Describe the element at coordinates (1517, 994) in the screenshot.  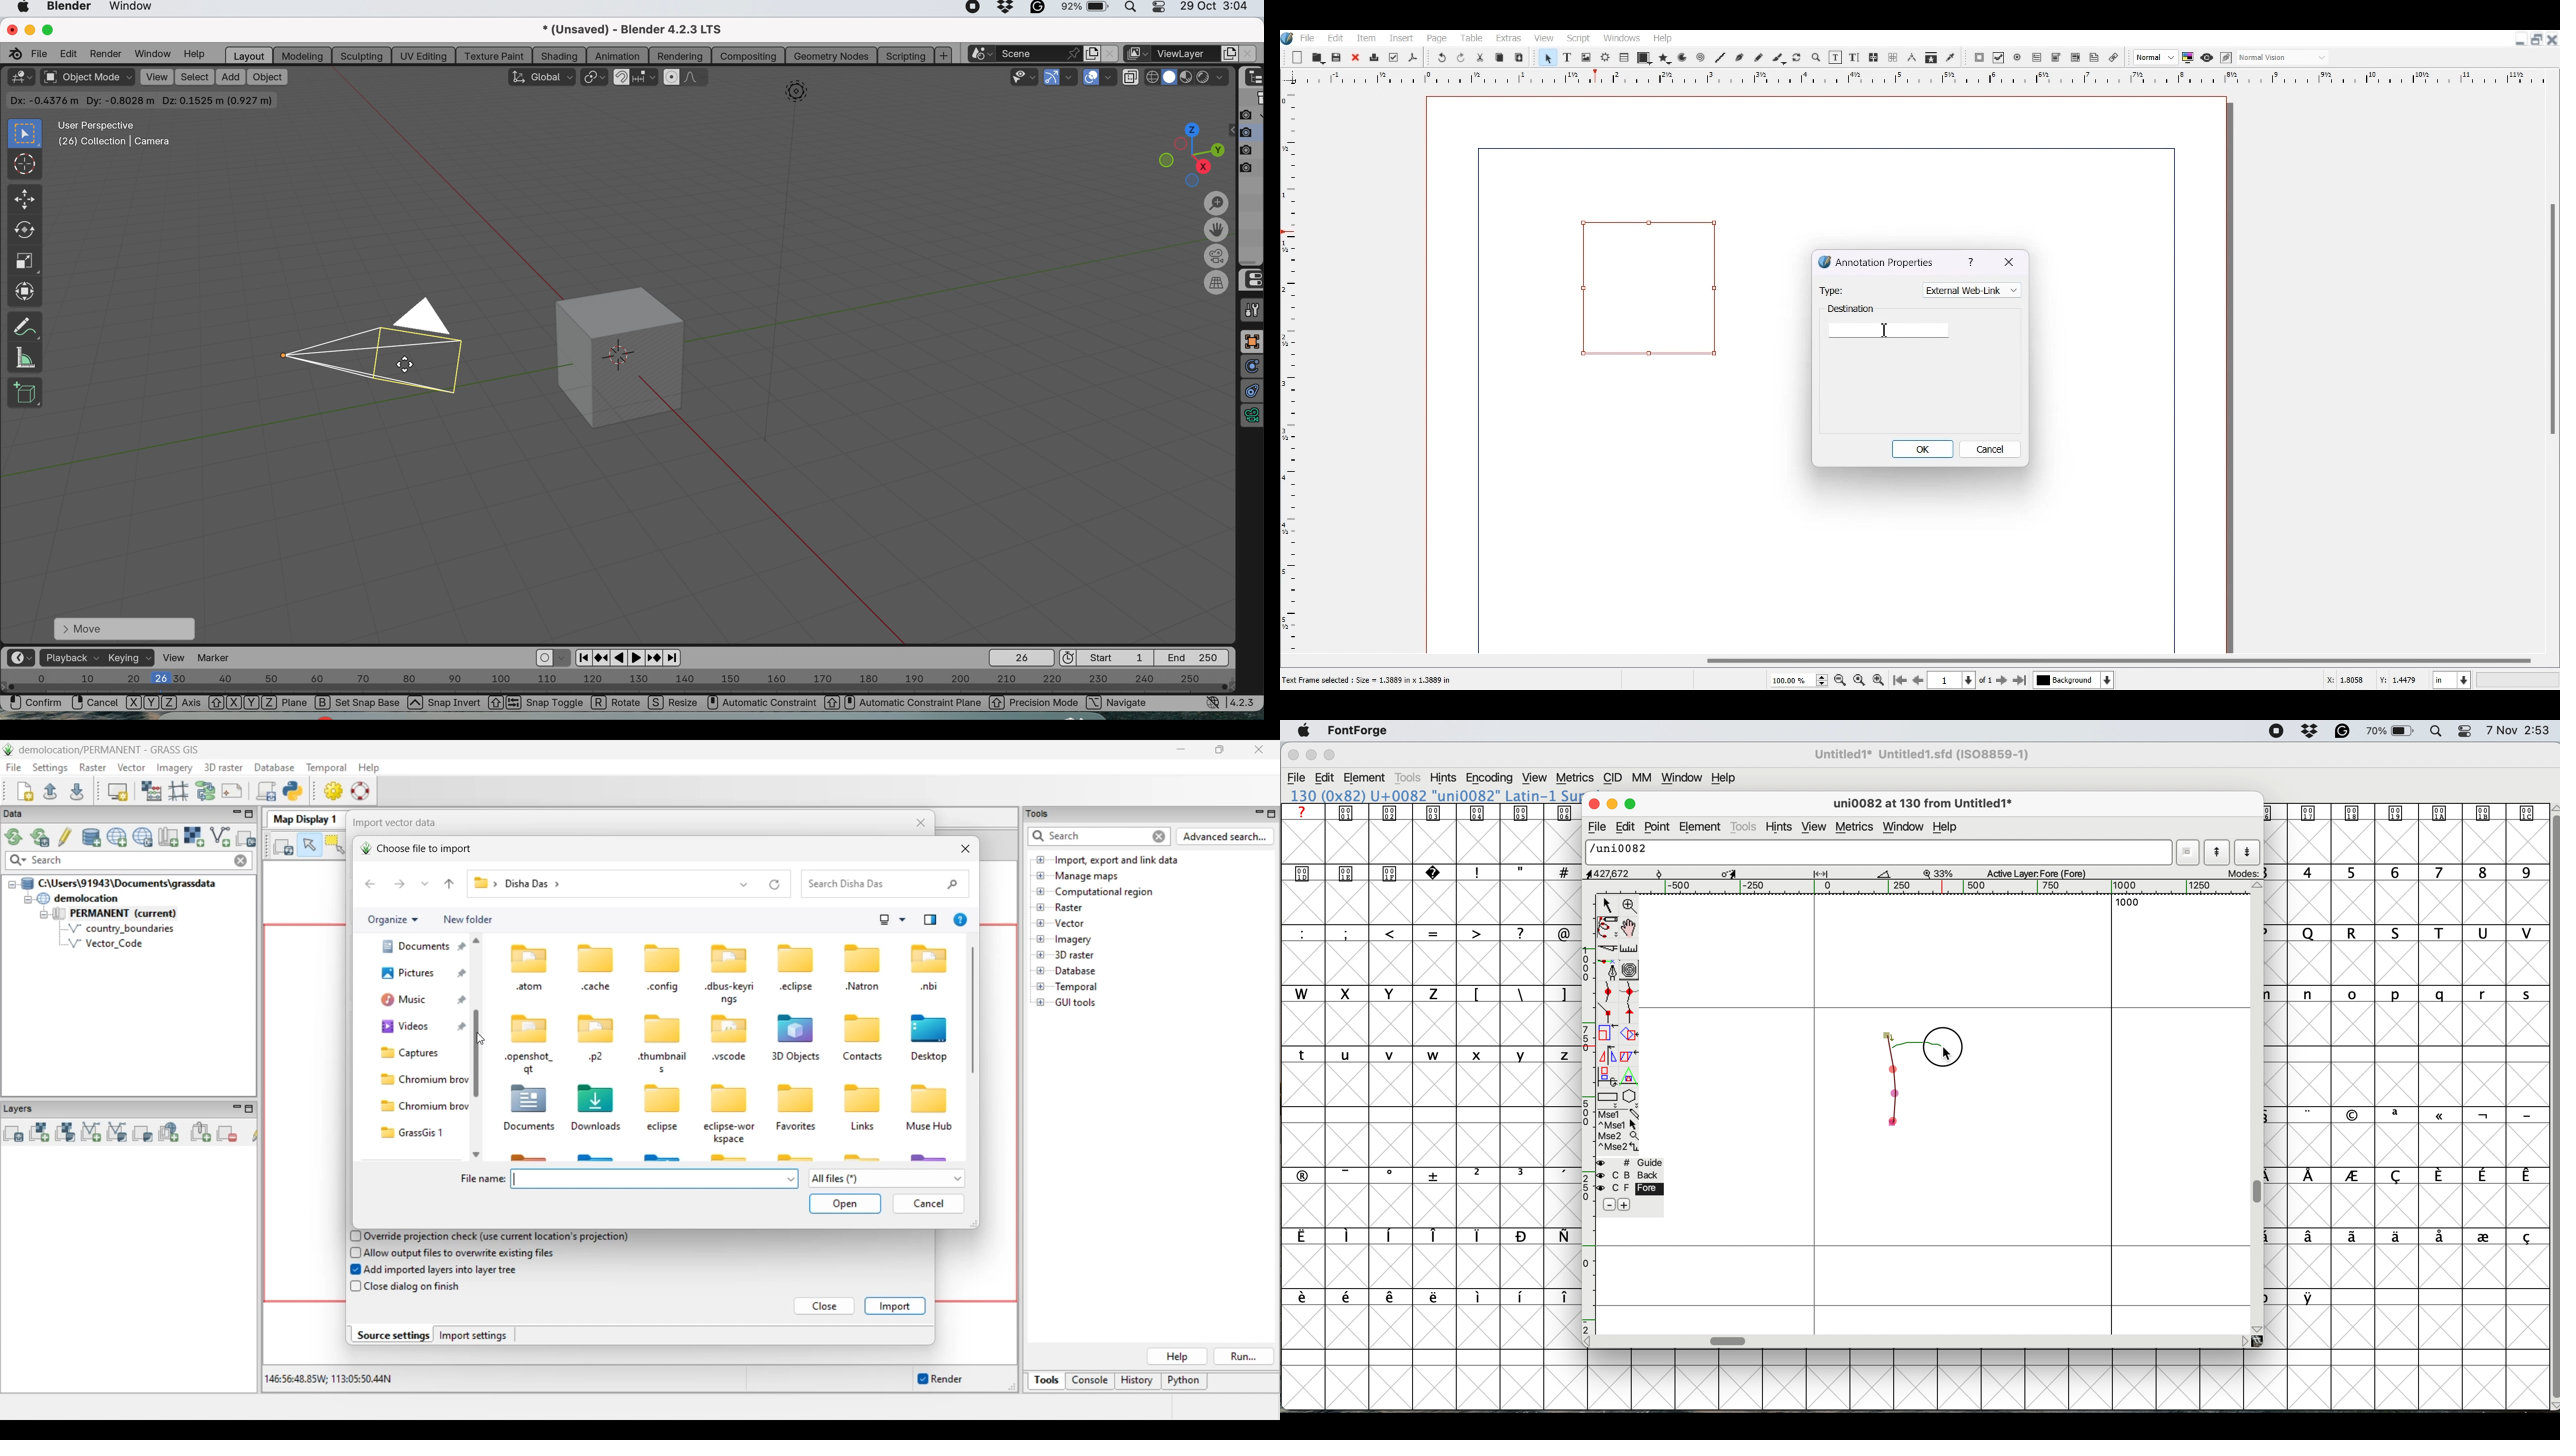
I see `special characters` at that location.